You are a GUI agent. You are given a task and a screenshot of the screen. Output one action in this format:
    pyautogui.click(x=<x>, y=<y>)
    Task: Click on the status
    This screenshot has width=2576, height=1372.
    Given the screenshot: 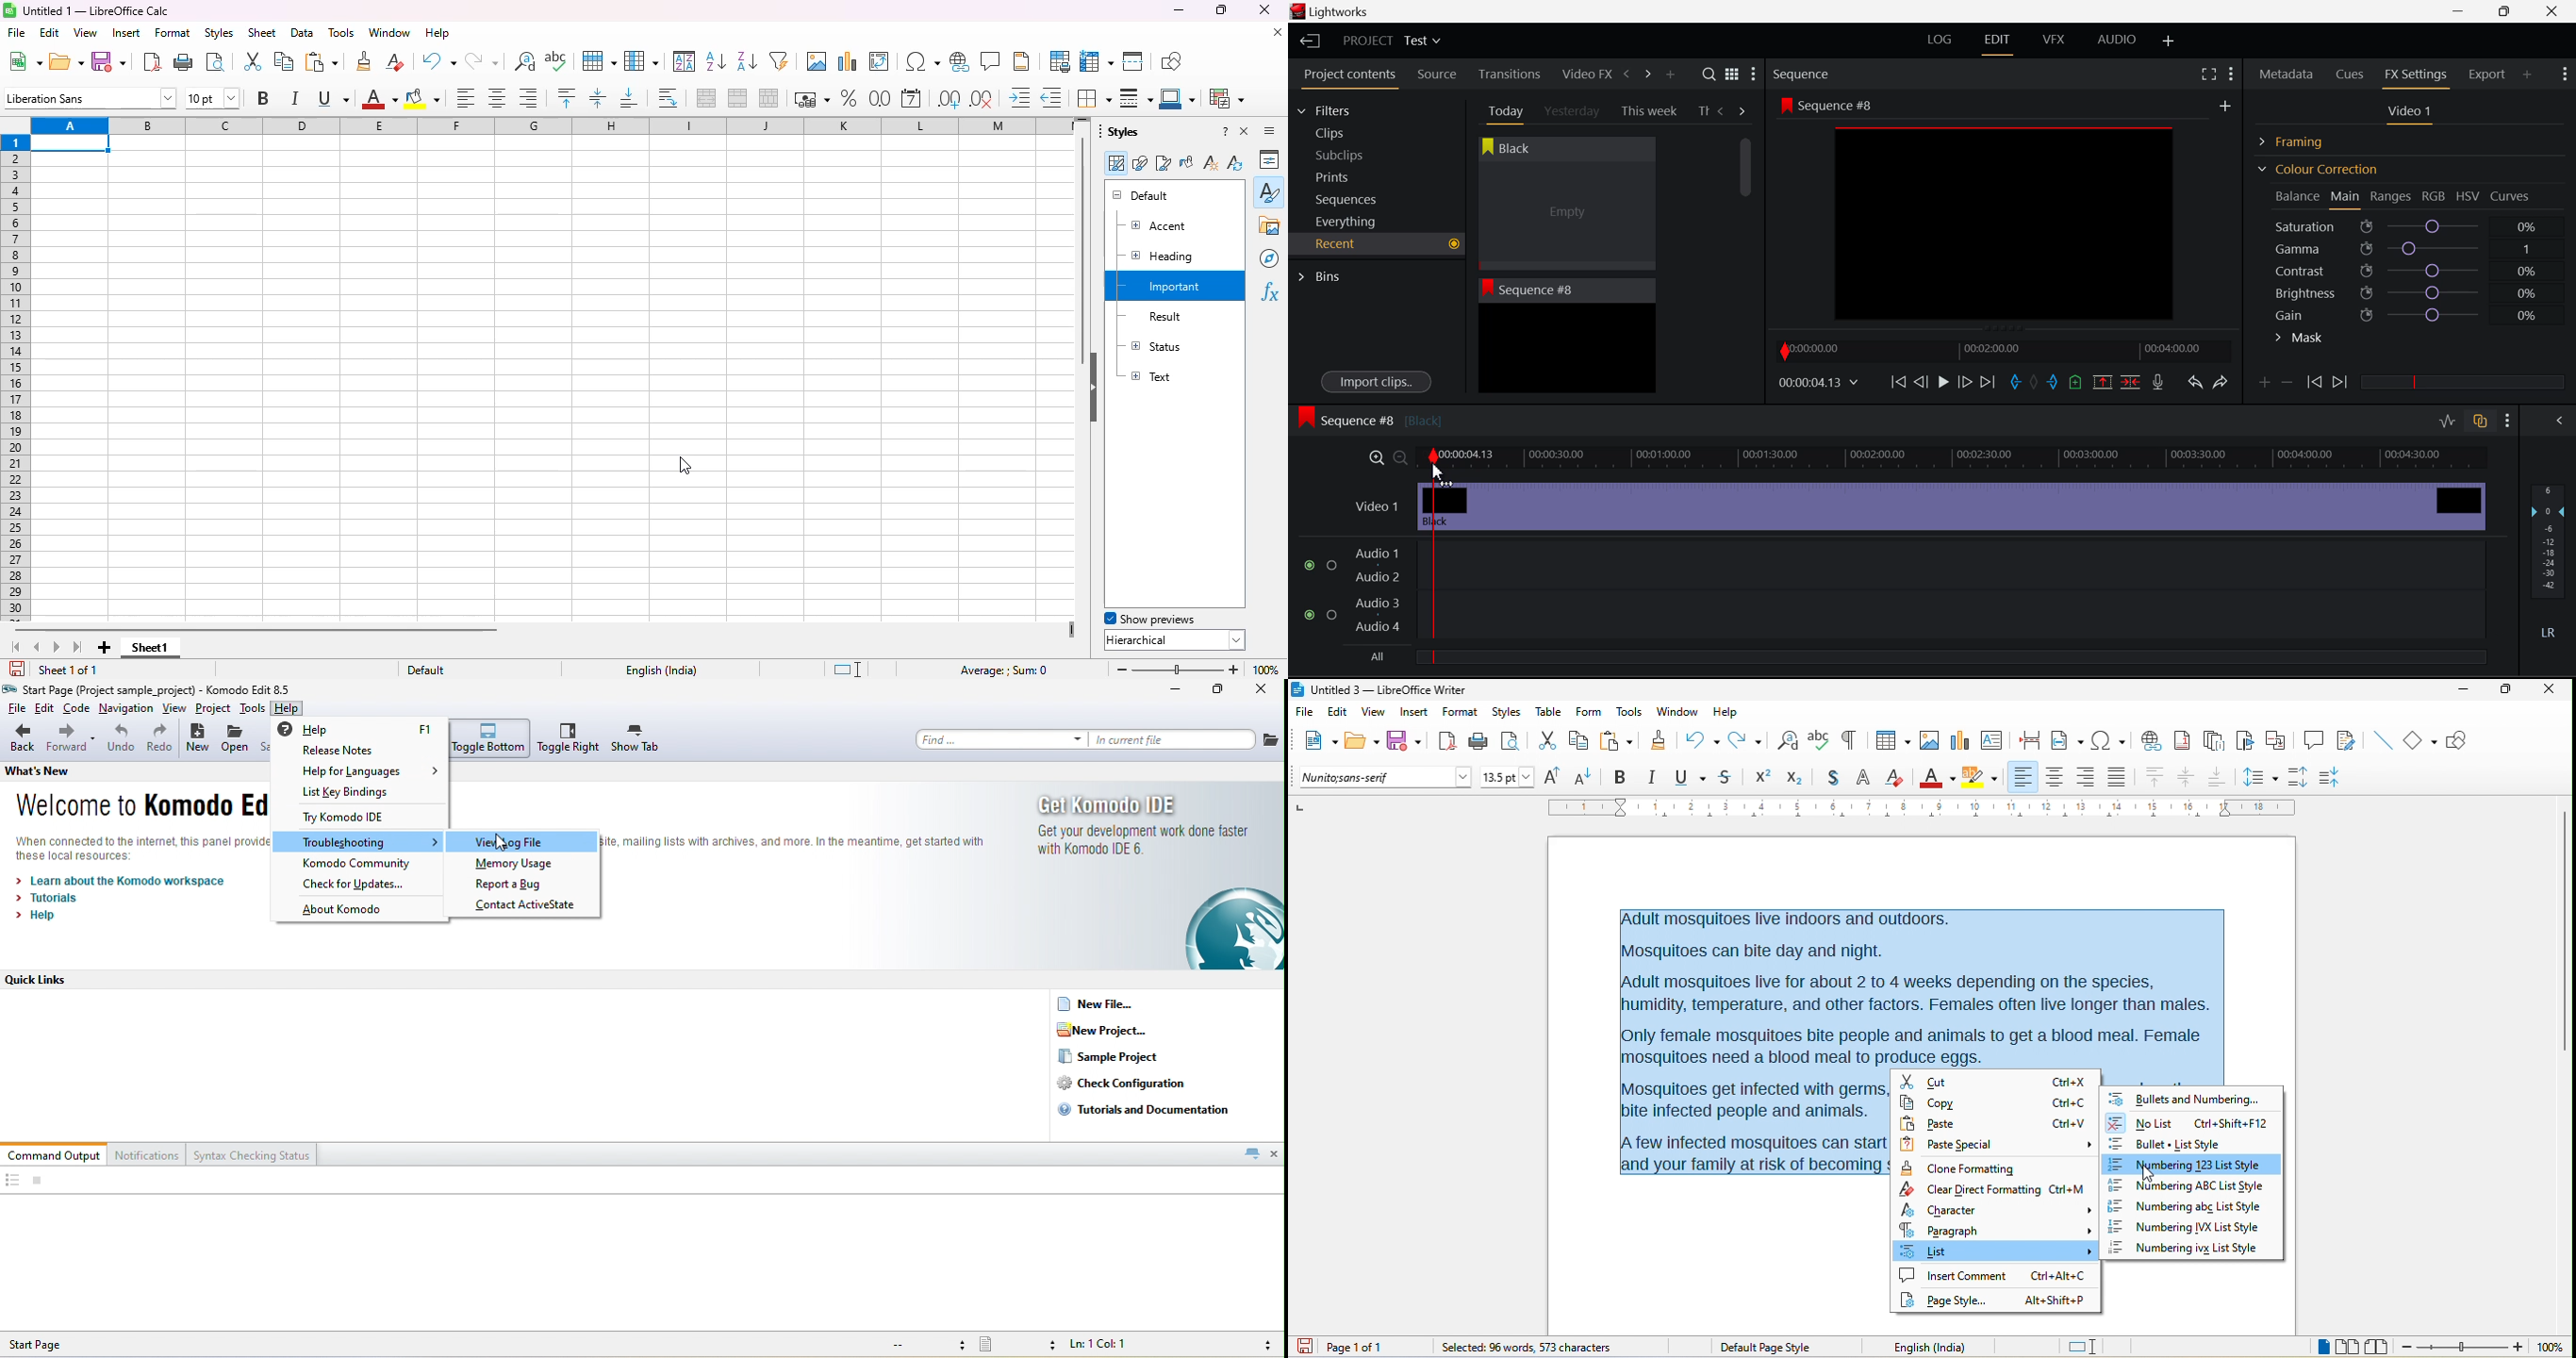 What is the action you would take?
    pyautogui.click(x=1160, y=347)
    